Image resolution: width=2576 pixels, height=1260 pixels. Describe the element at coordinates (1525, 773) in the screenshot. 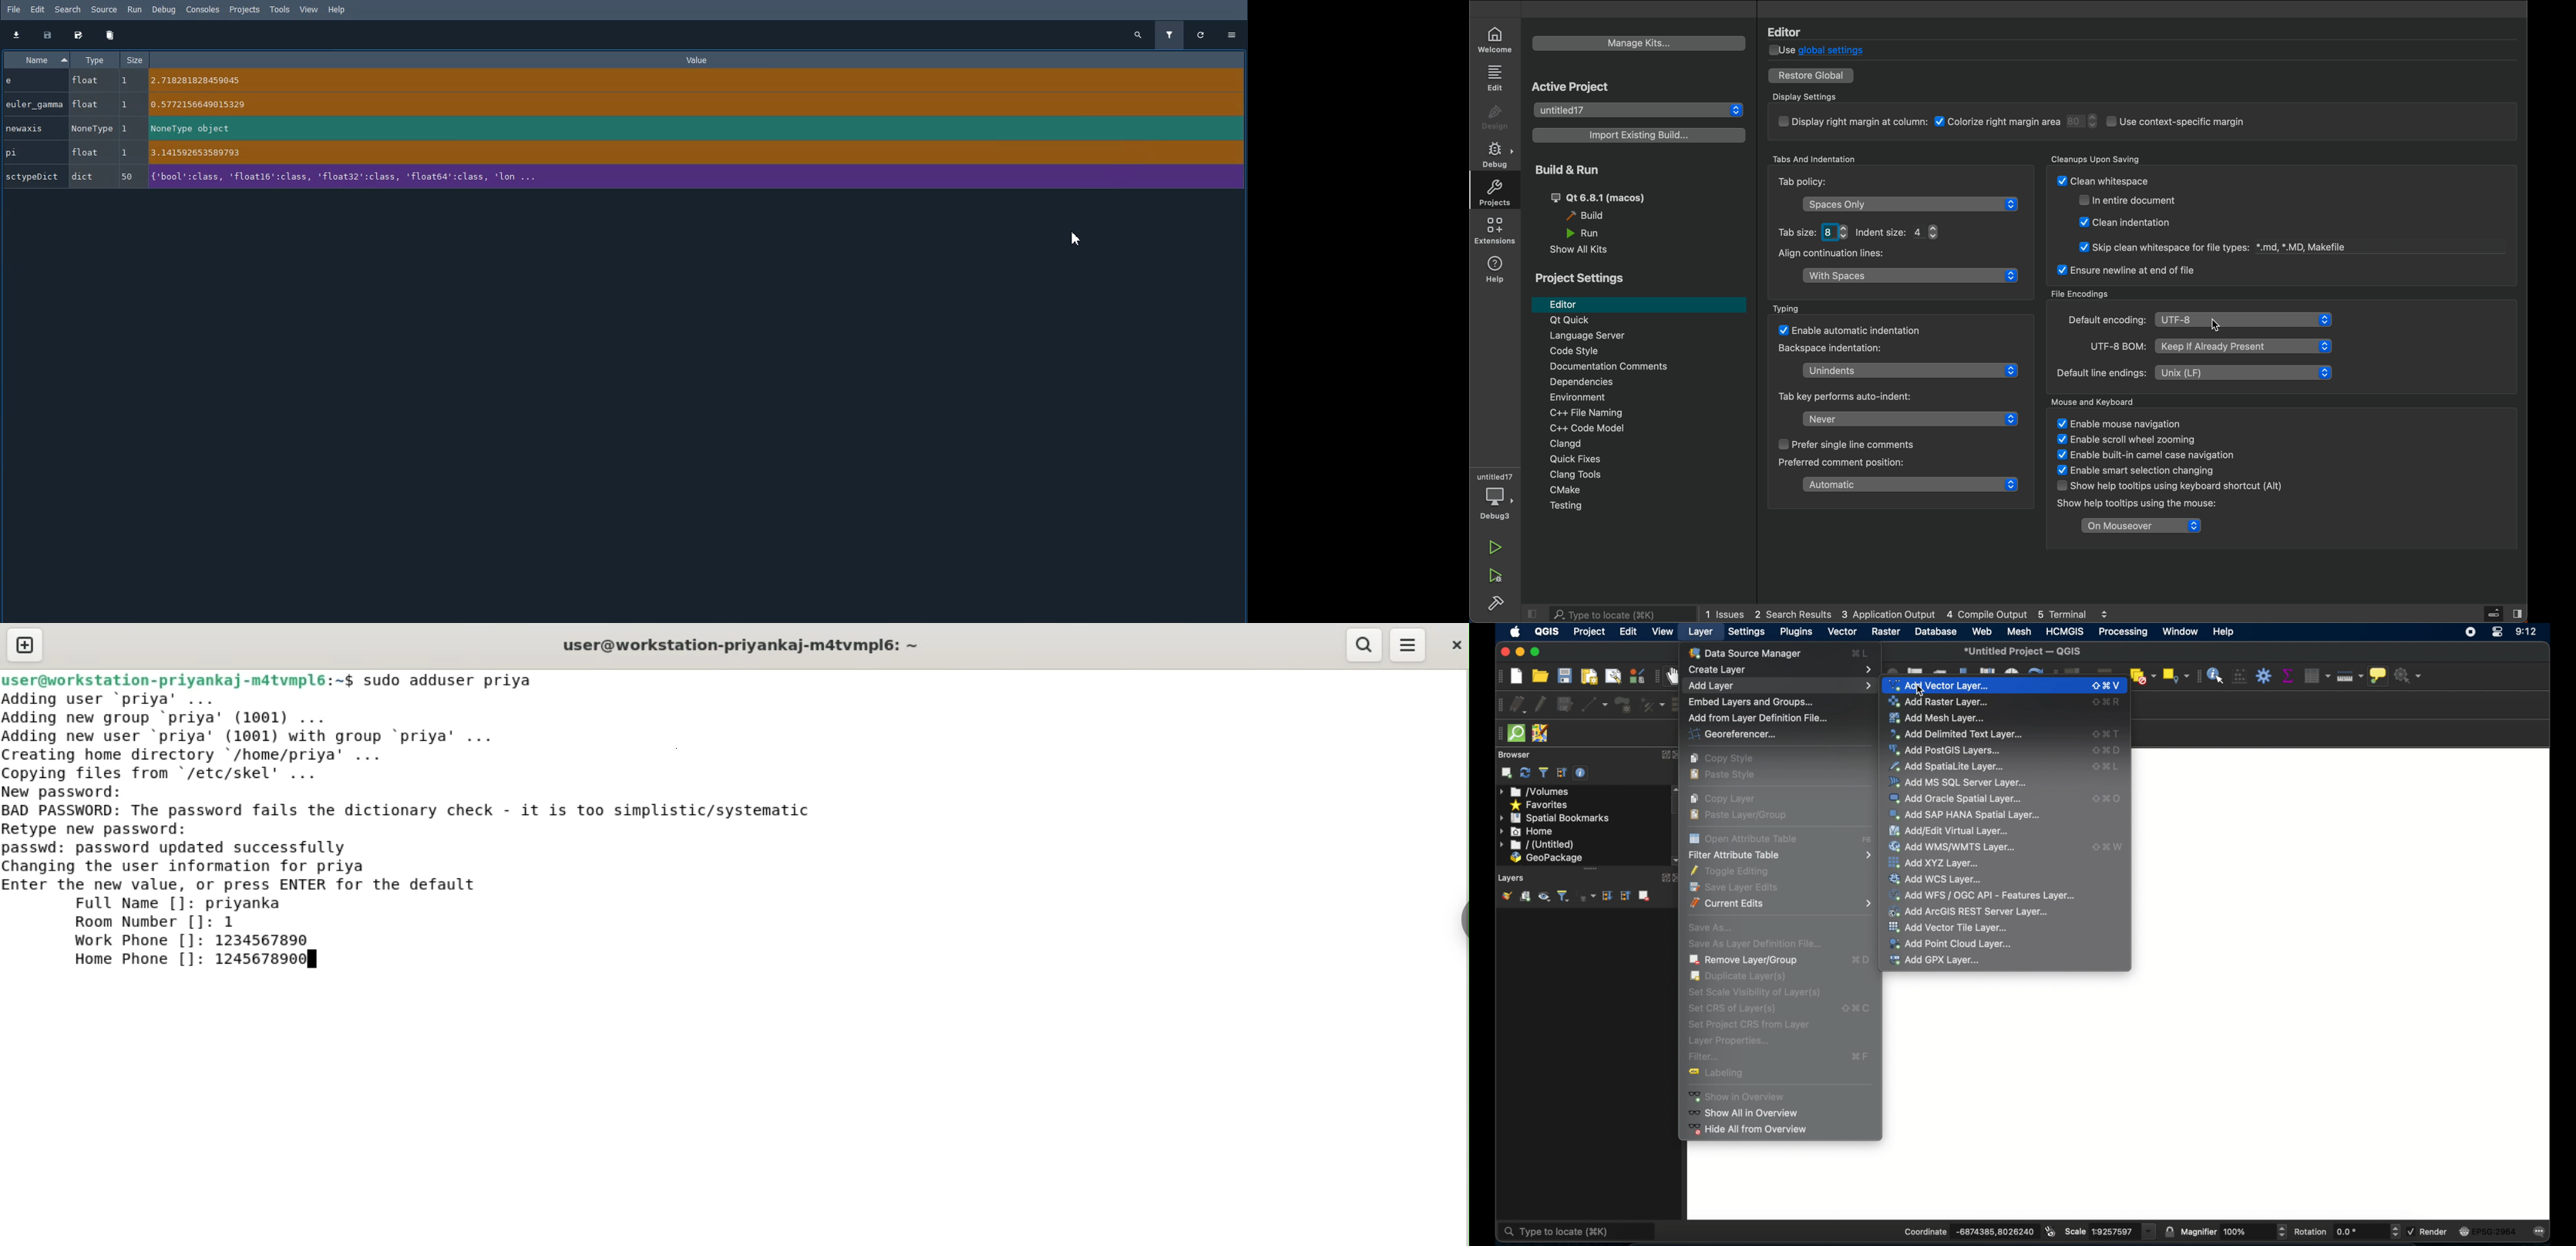

I see `refresh` at that location.